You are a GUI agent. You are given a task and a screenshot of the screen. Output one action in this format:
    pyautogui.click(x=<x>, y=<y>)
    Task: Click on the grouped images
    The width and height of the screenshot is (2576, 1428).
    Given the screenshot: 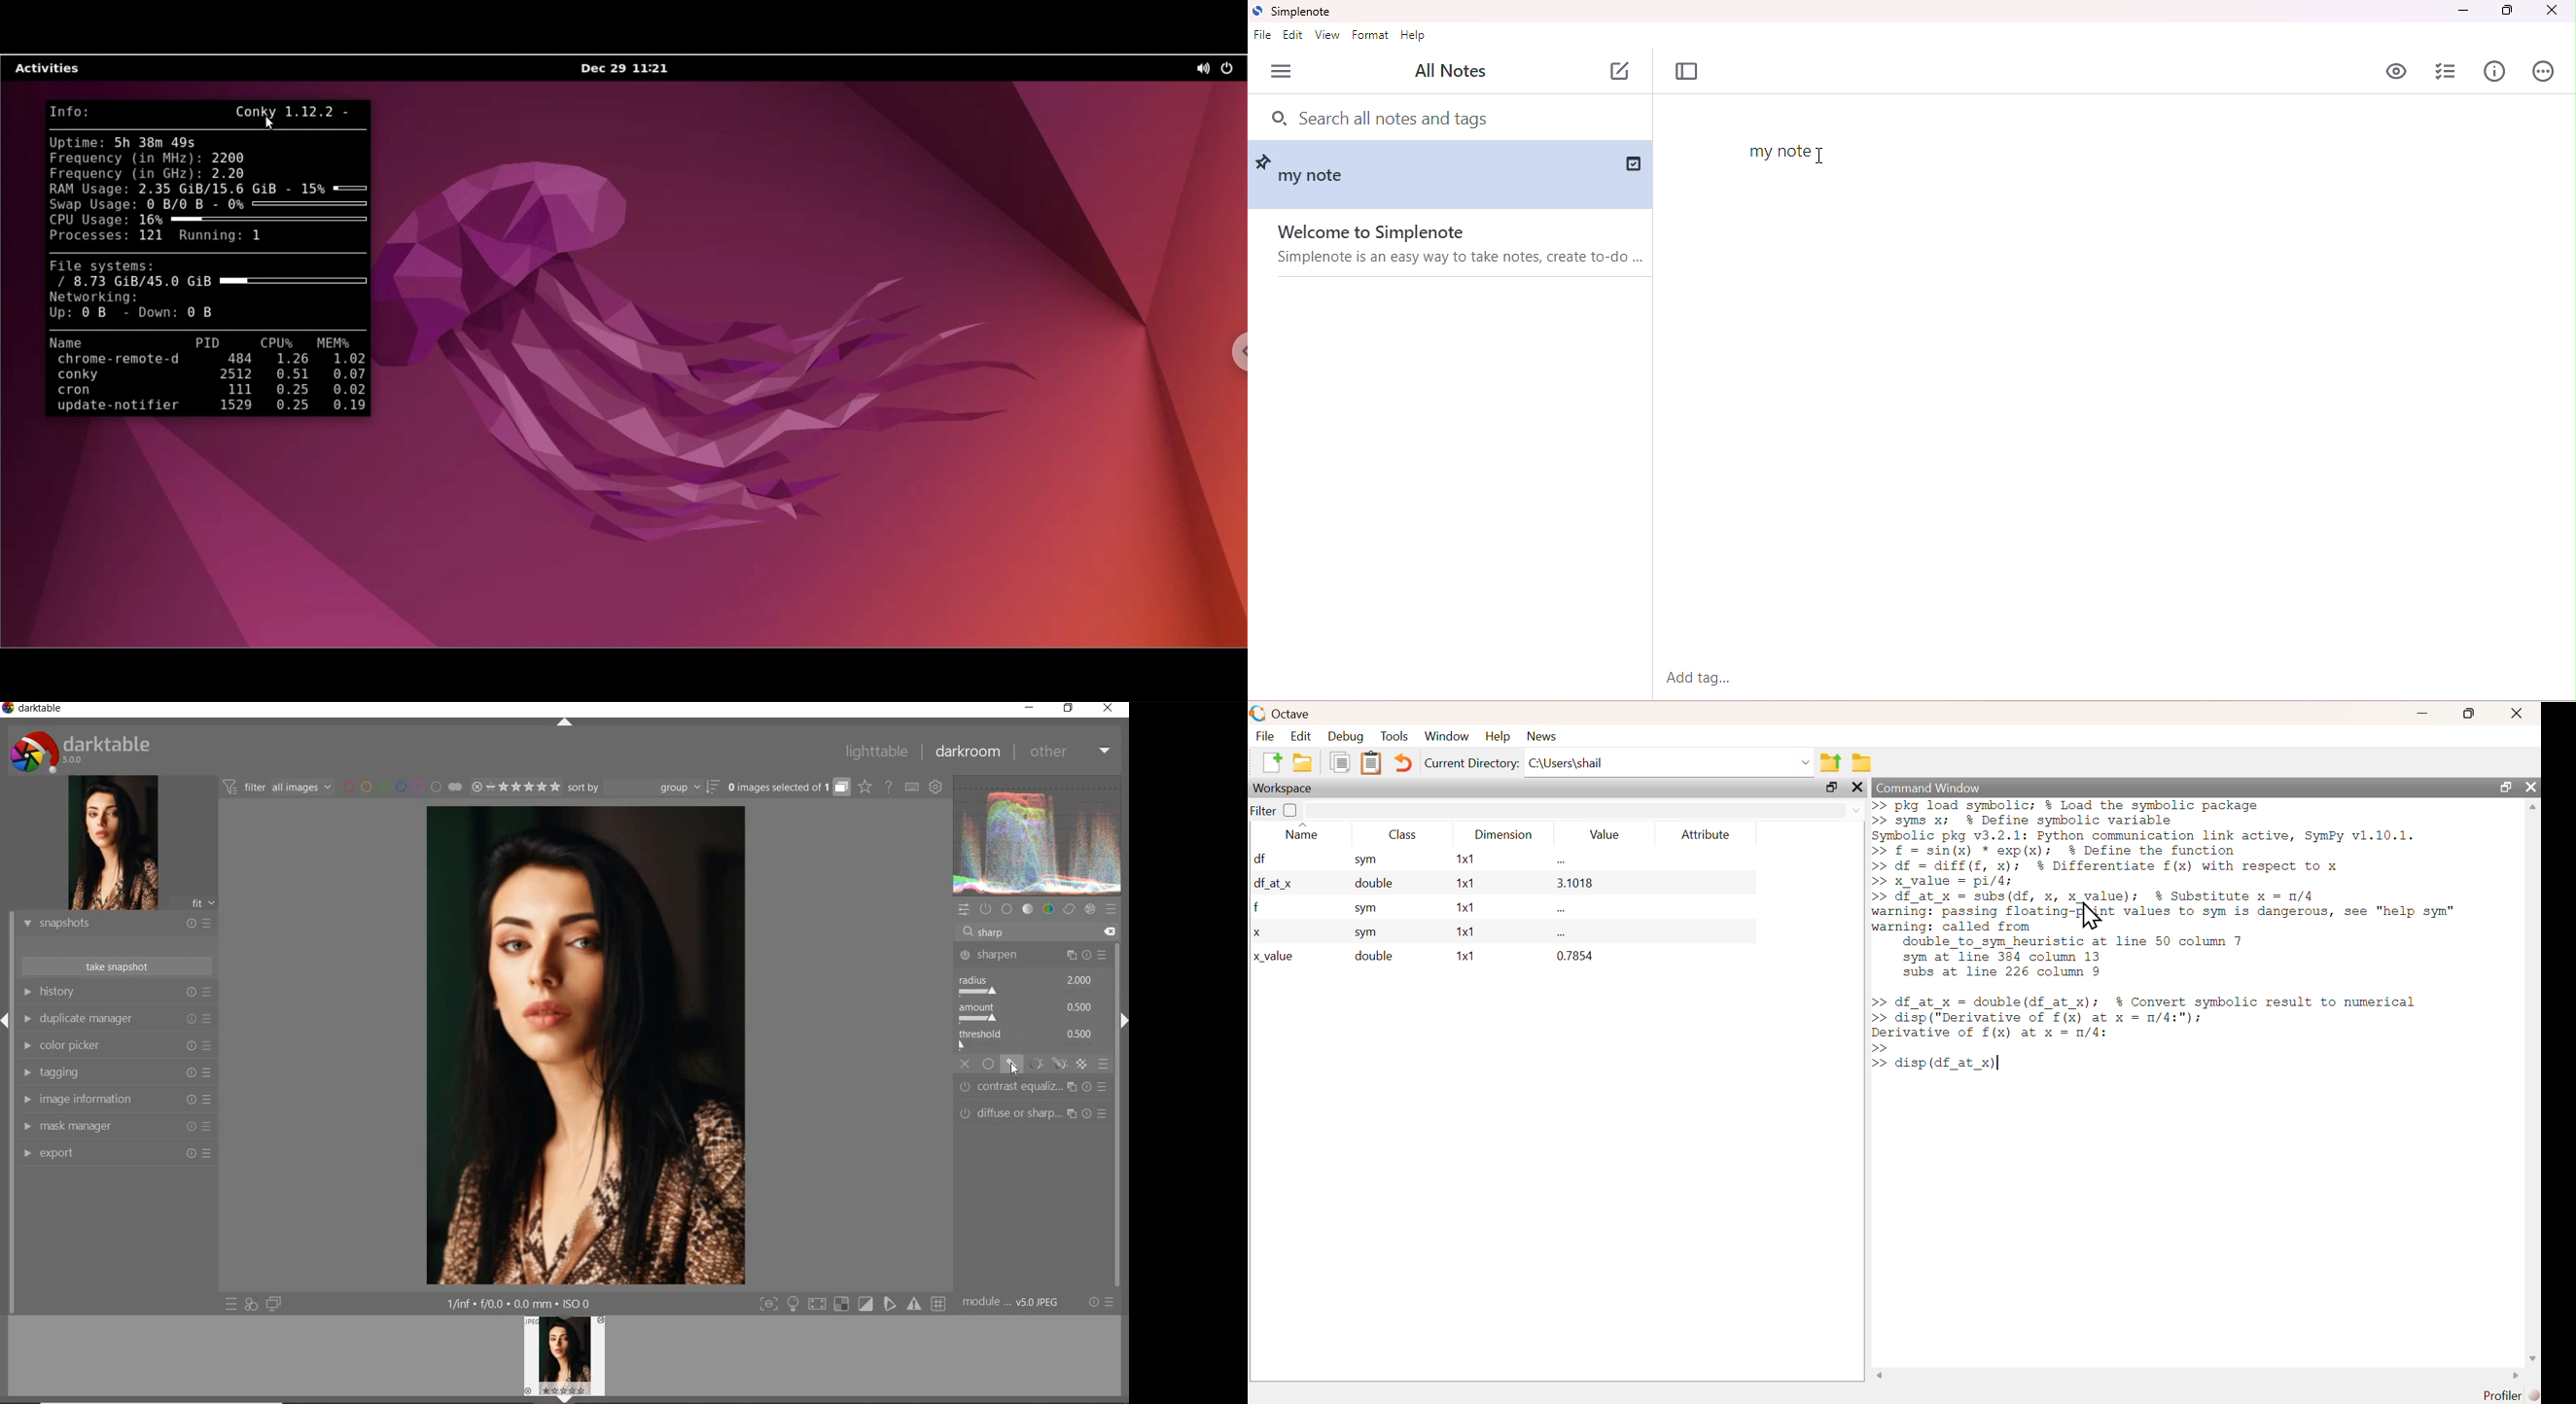 What is the action you would take?
    pyautogui.click(x=790, y=788)
    